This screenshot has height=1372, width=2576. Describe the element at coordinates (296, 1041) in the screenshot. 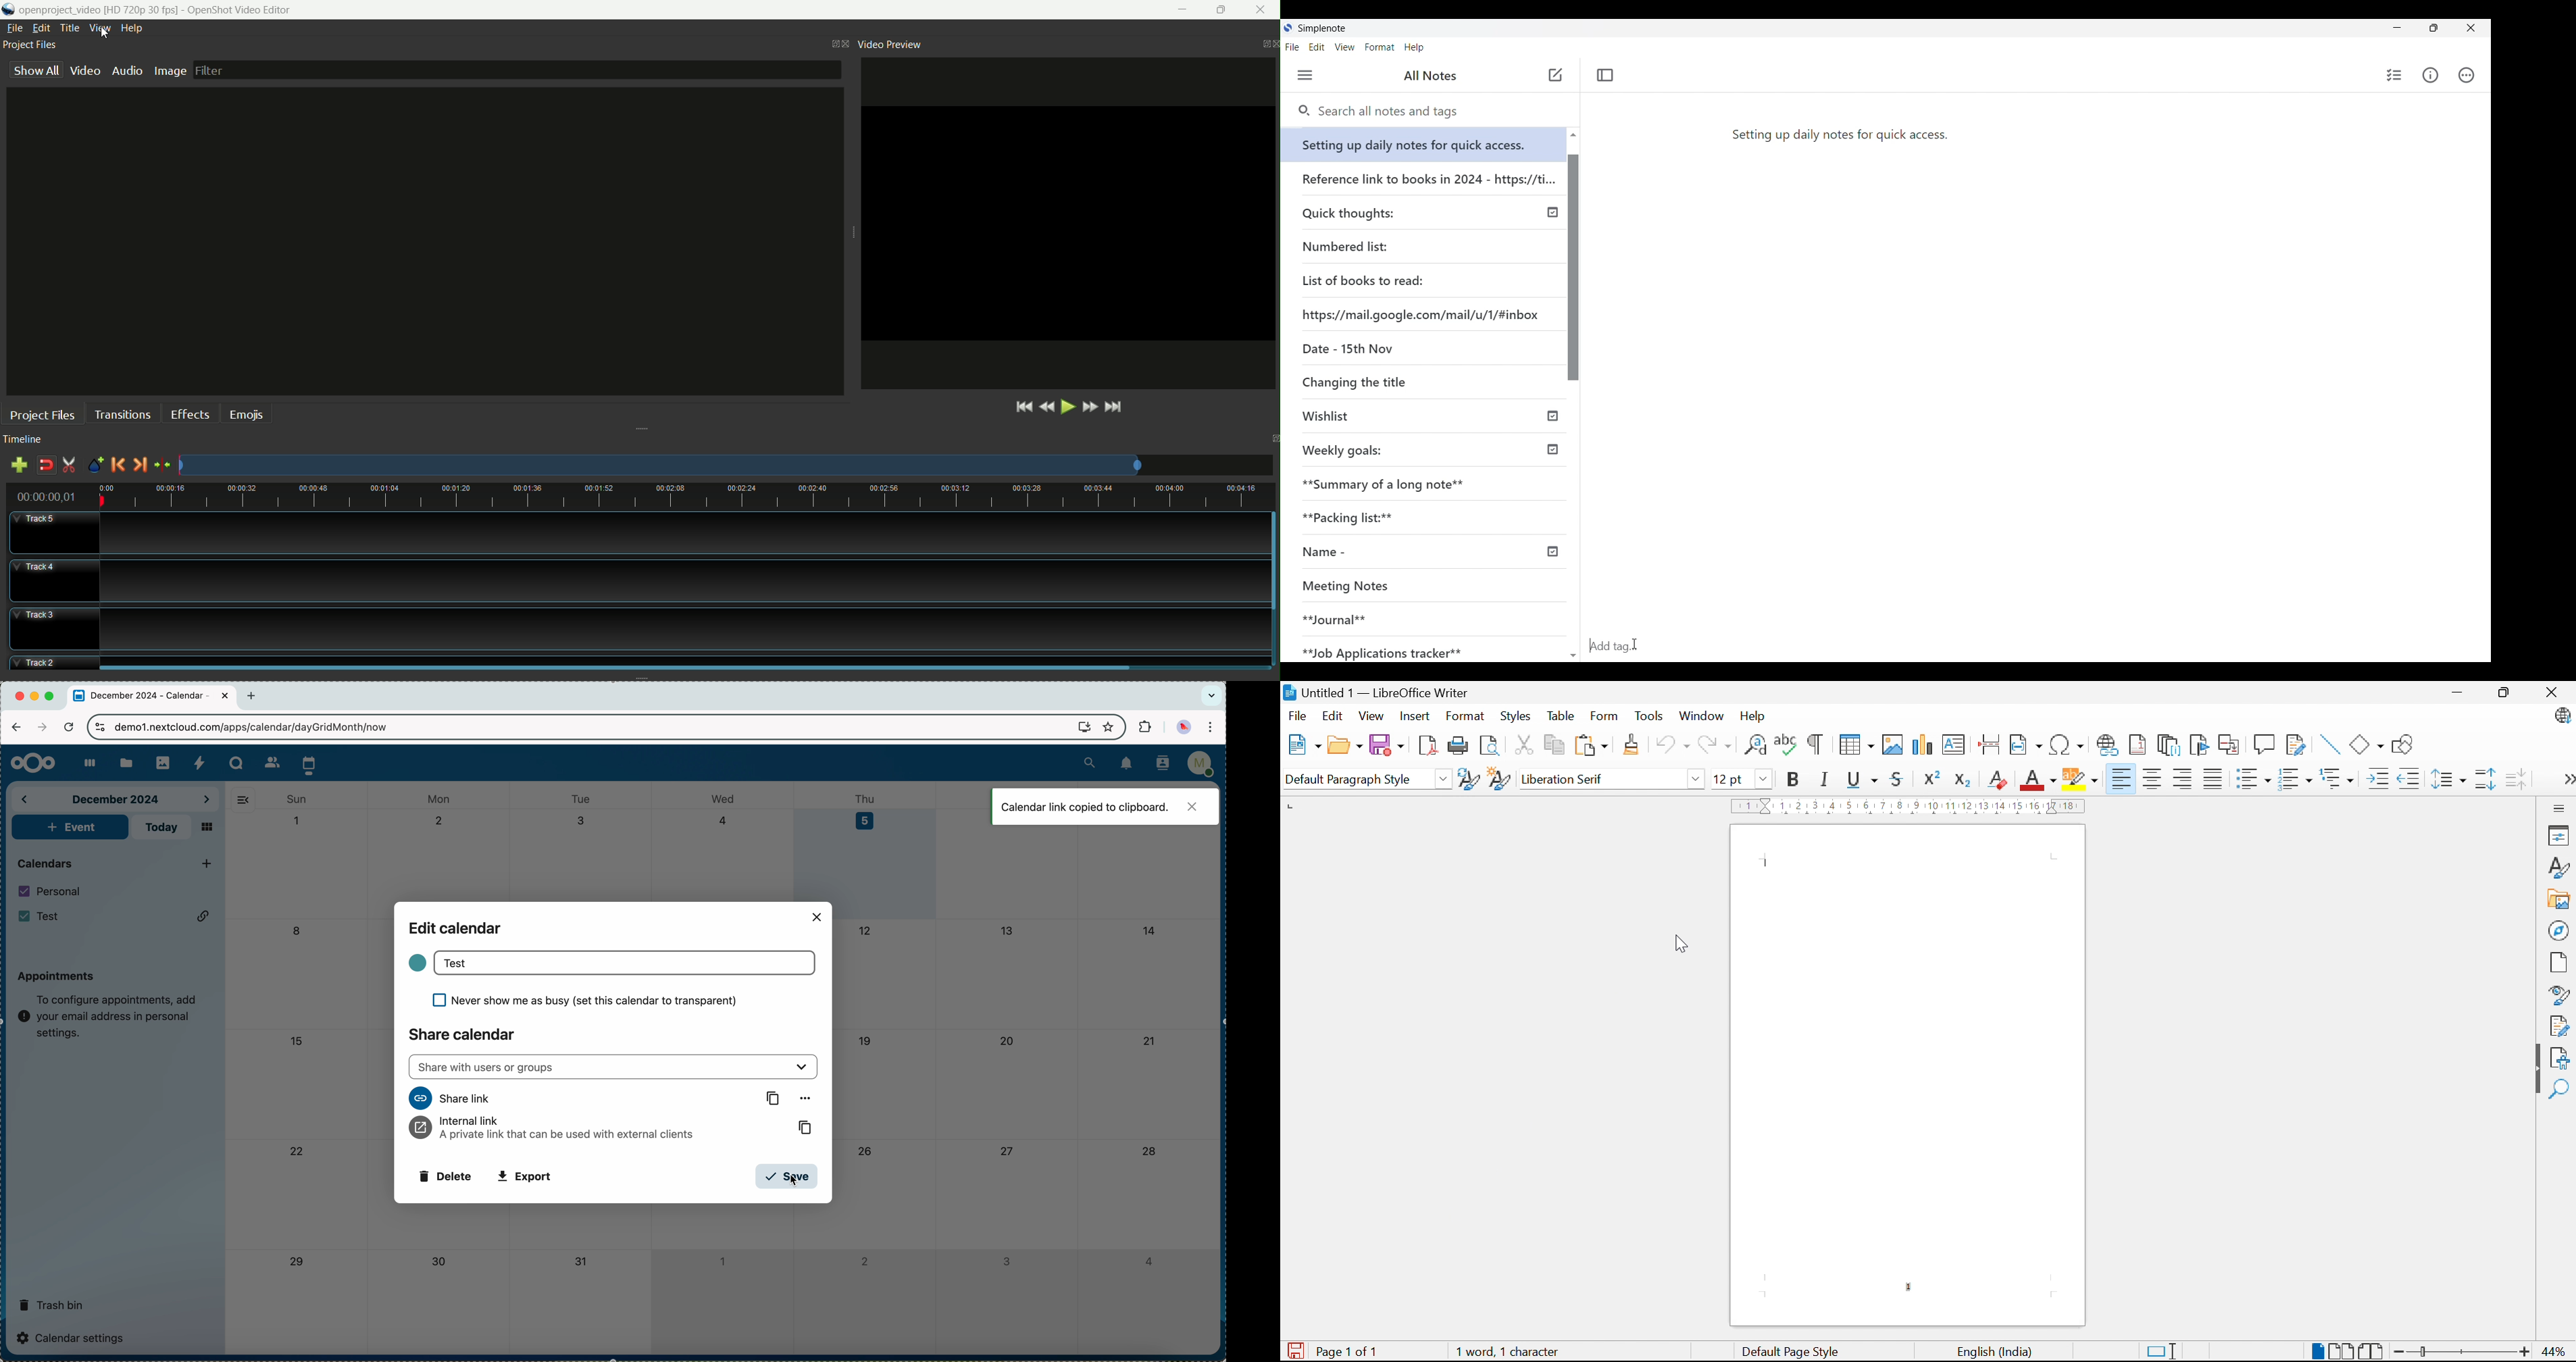

I see `15` at that location.